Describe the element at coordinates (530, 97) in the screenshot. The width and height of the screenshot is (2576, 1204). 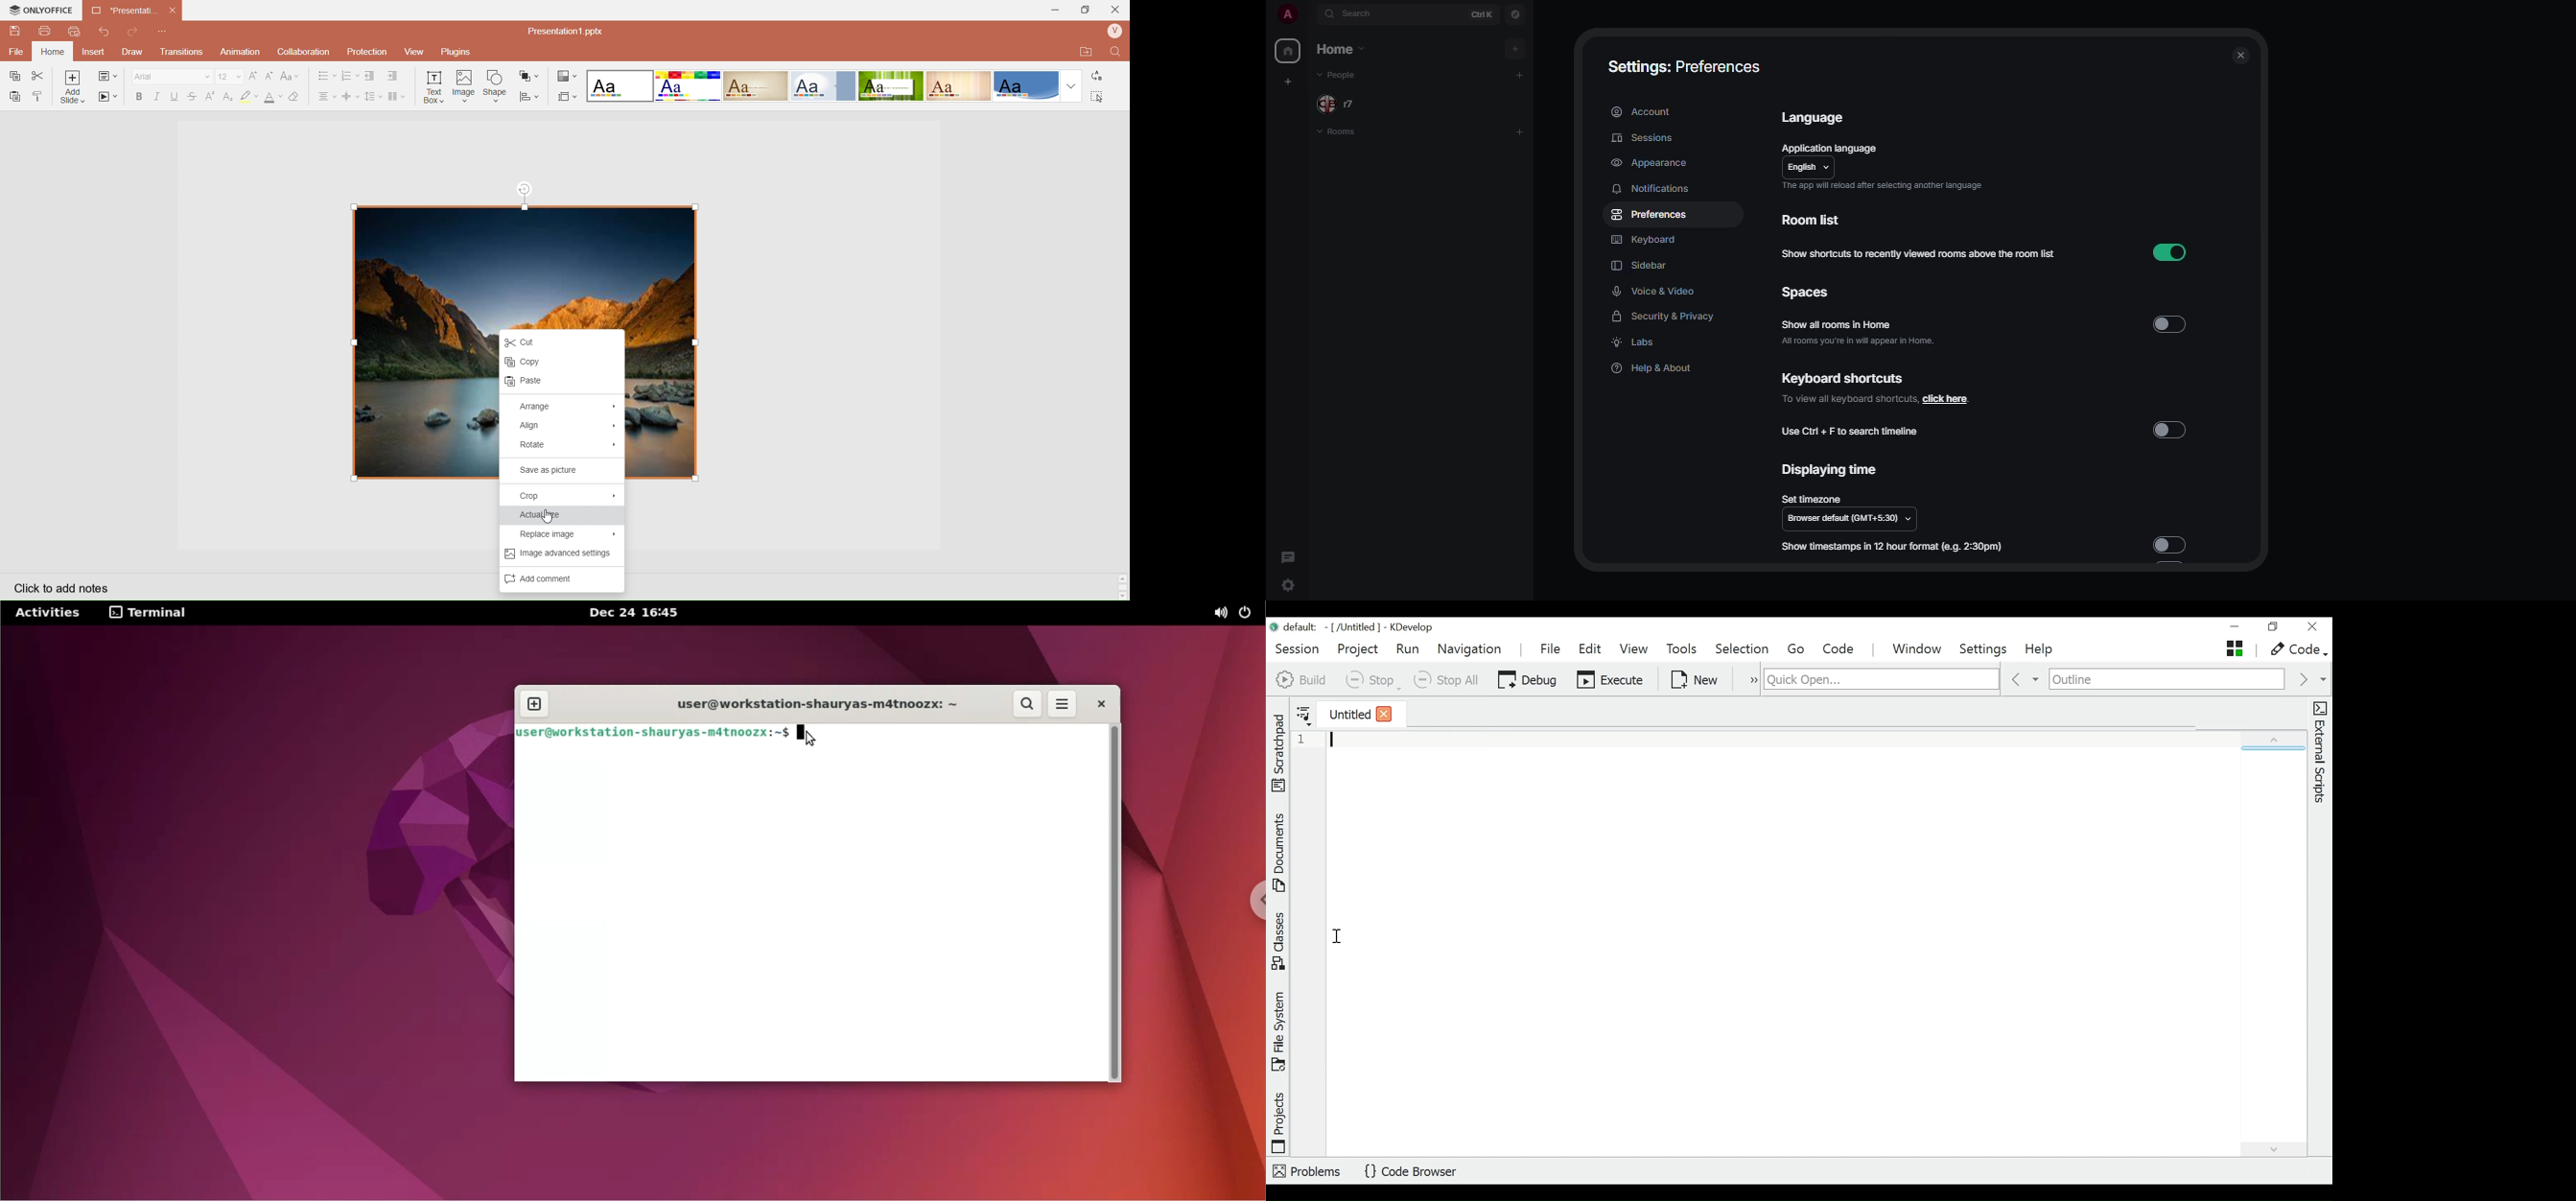
I see `Align Shape` at that location.